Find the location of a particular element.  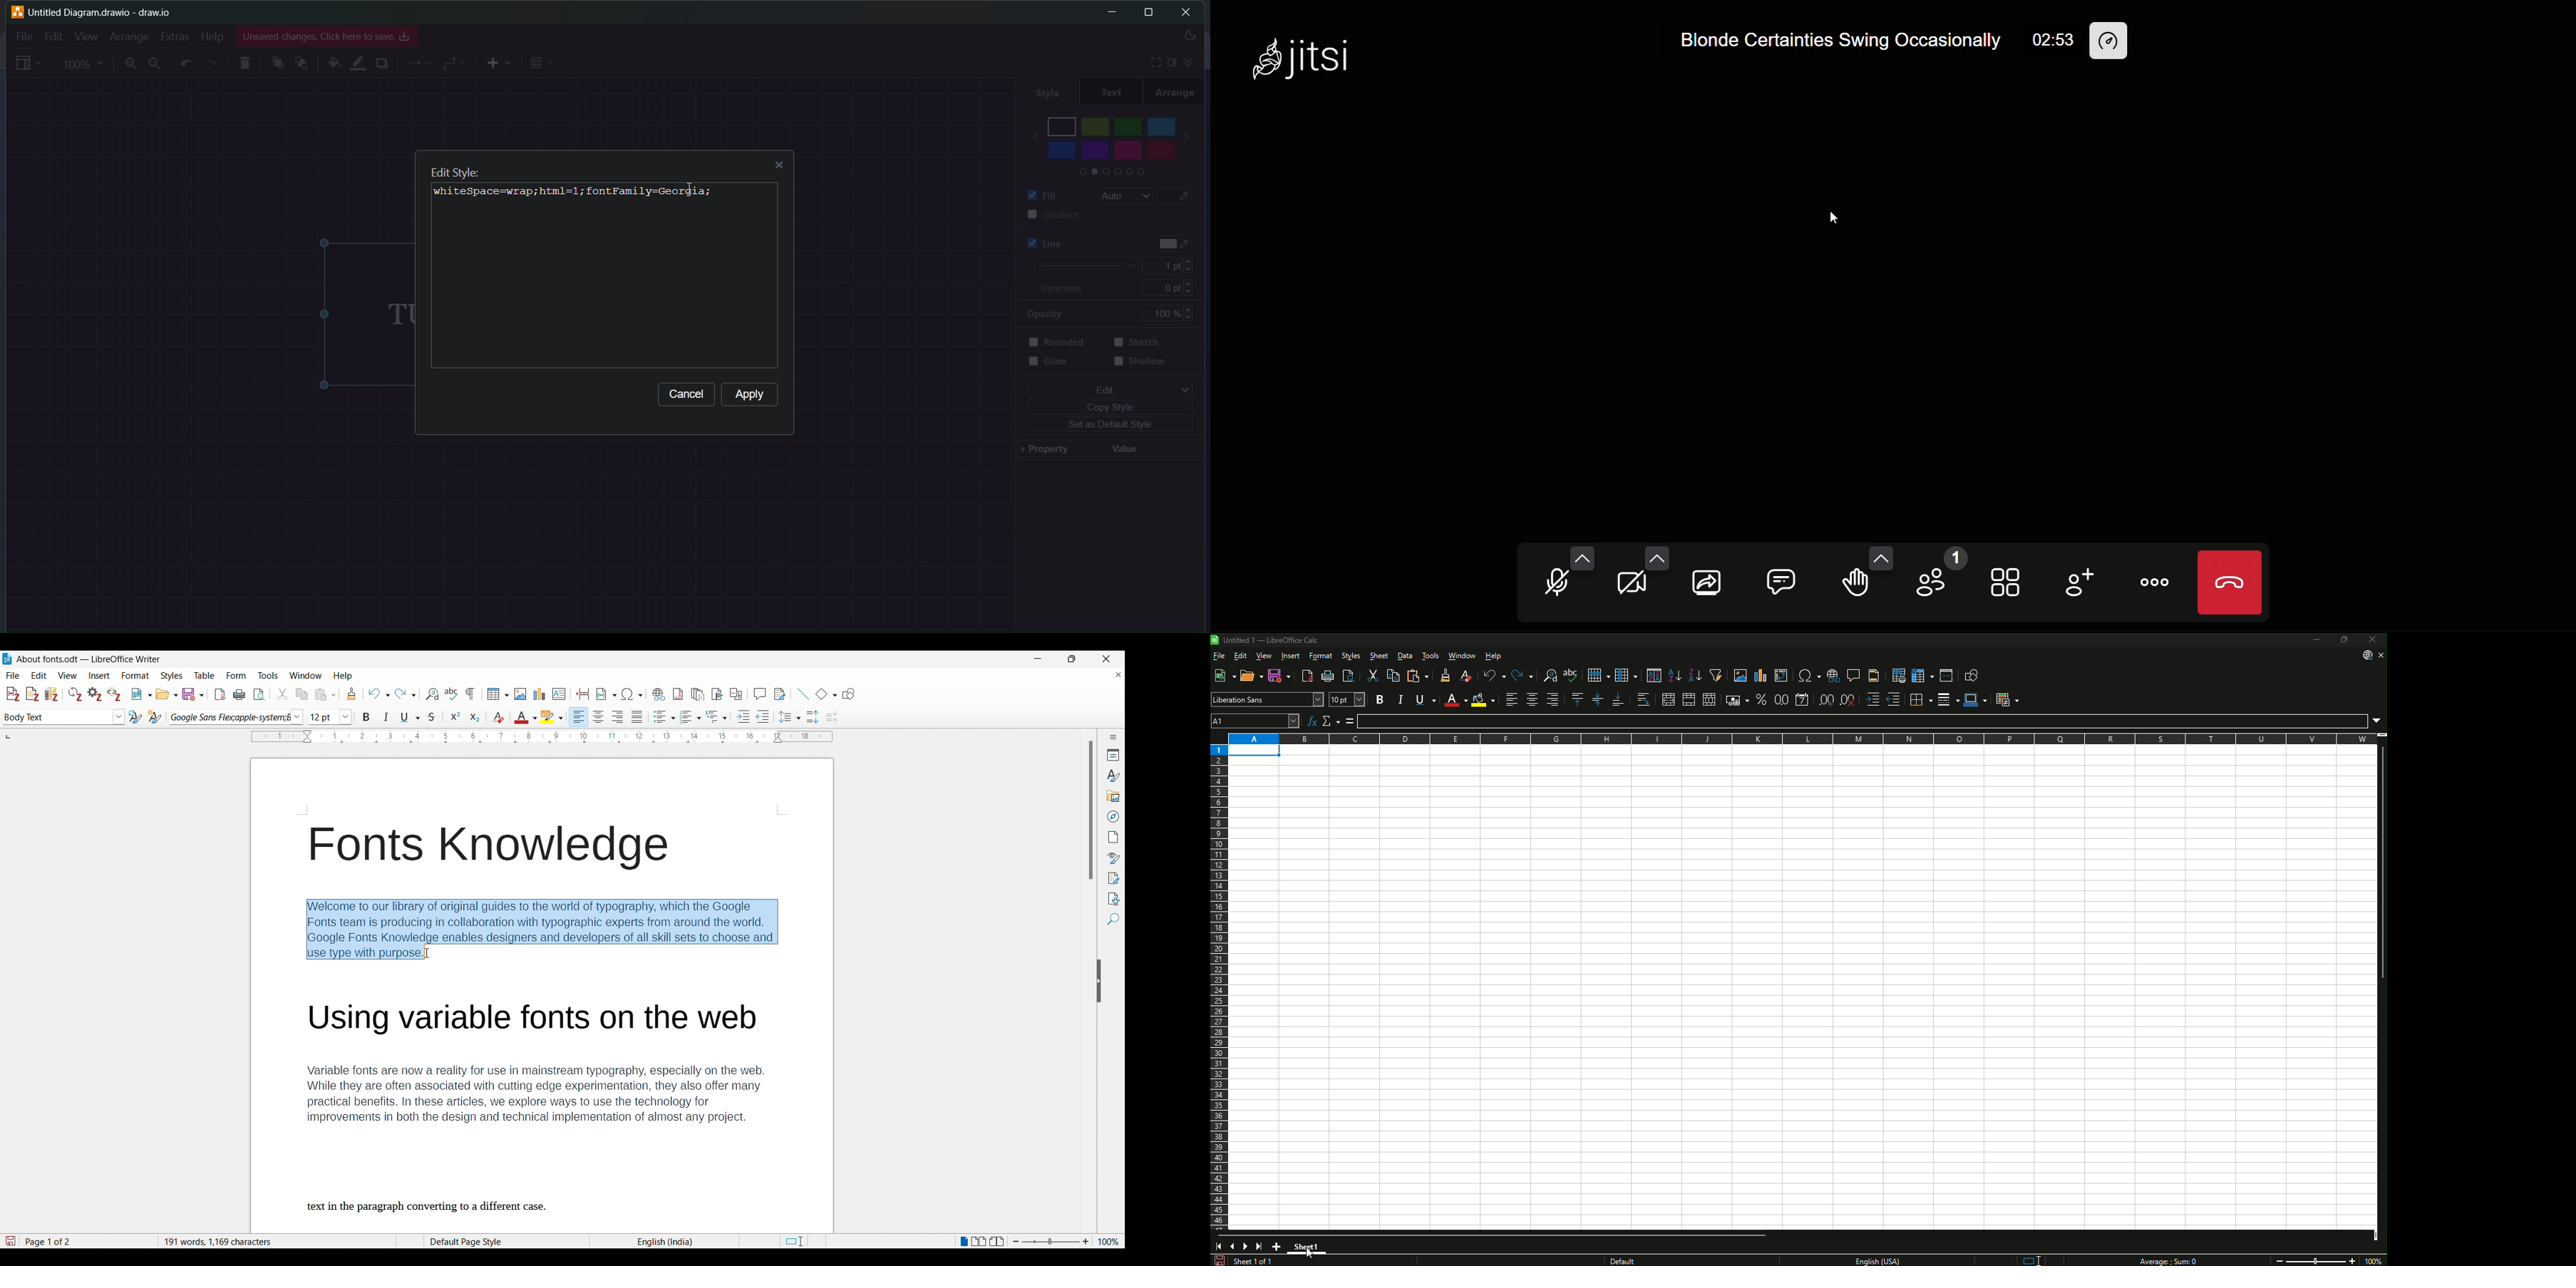

text is located at coordinates (1111, 92).